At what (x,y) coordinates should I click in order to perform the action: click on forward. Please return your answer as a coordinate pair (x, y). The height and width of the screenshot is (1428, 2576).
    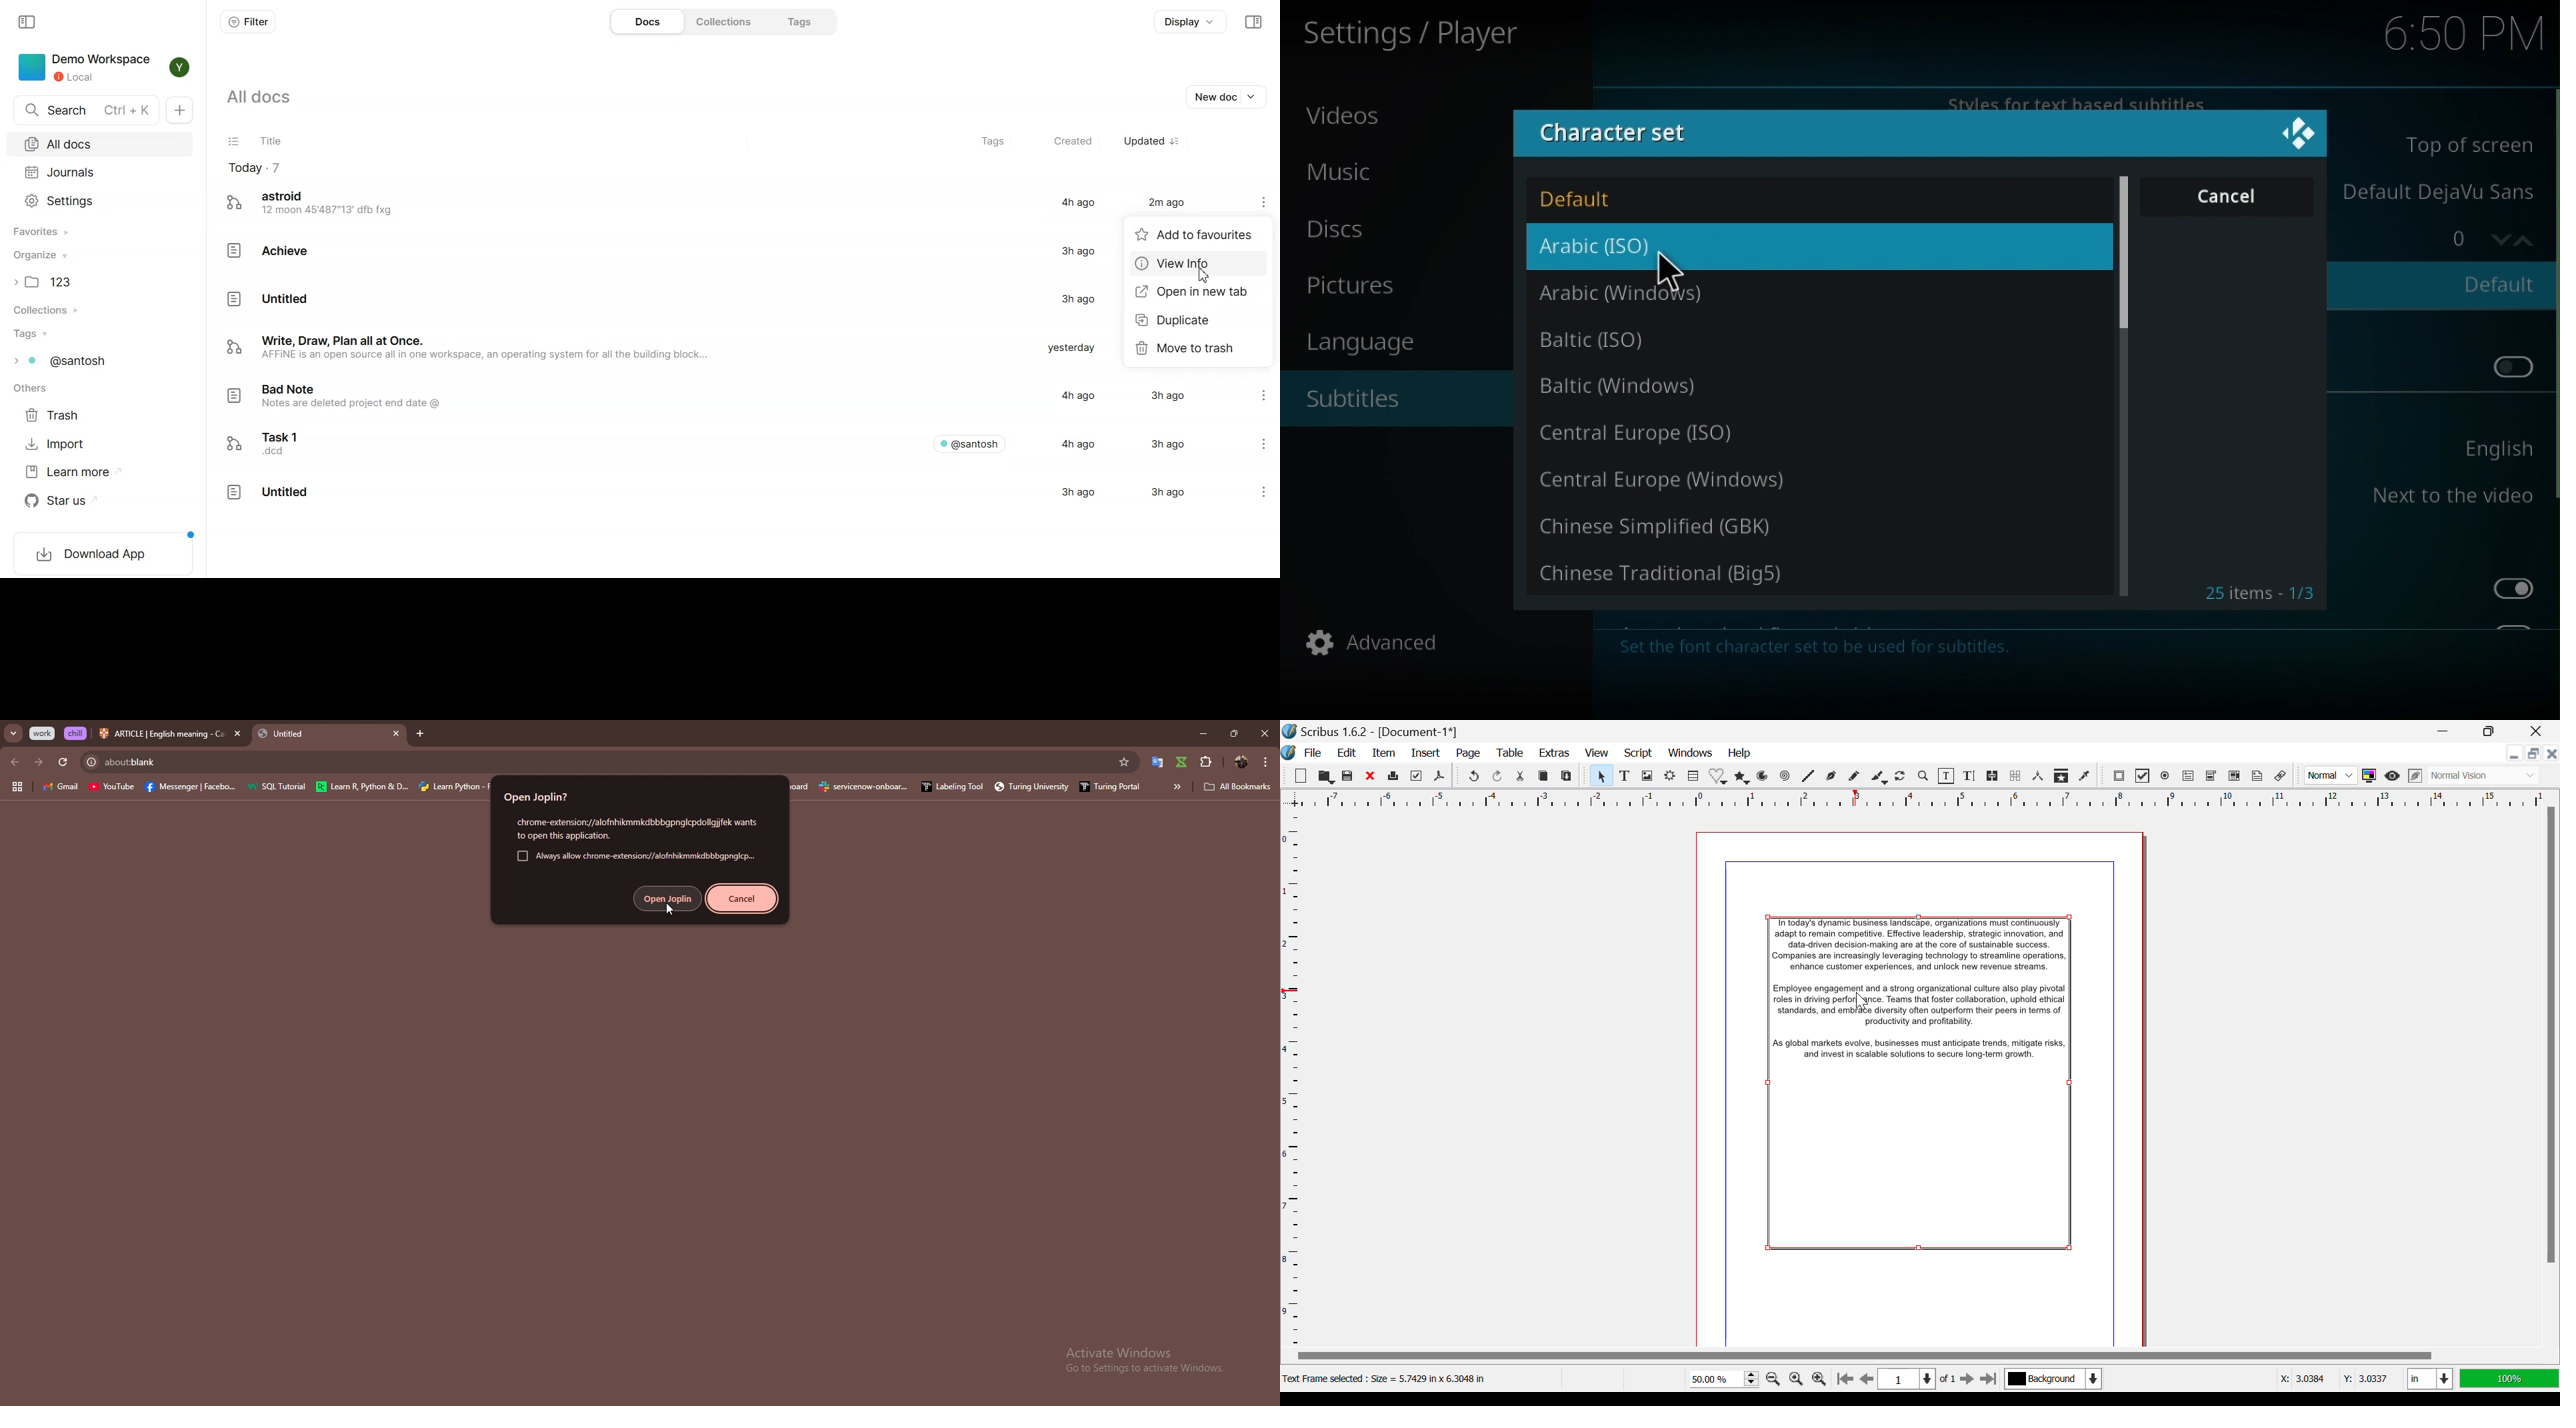
    Looking at the image, I should click on (38, 763).